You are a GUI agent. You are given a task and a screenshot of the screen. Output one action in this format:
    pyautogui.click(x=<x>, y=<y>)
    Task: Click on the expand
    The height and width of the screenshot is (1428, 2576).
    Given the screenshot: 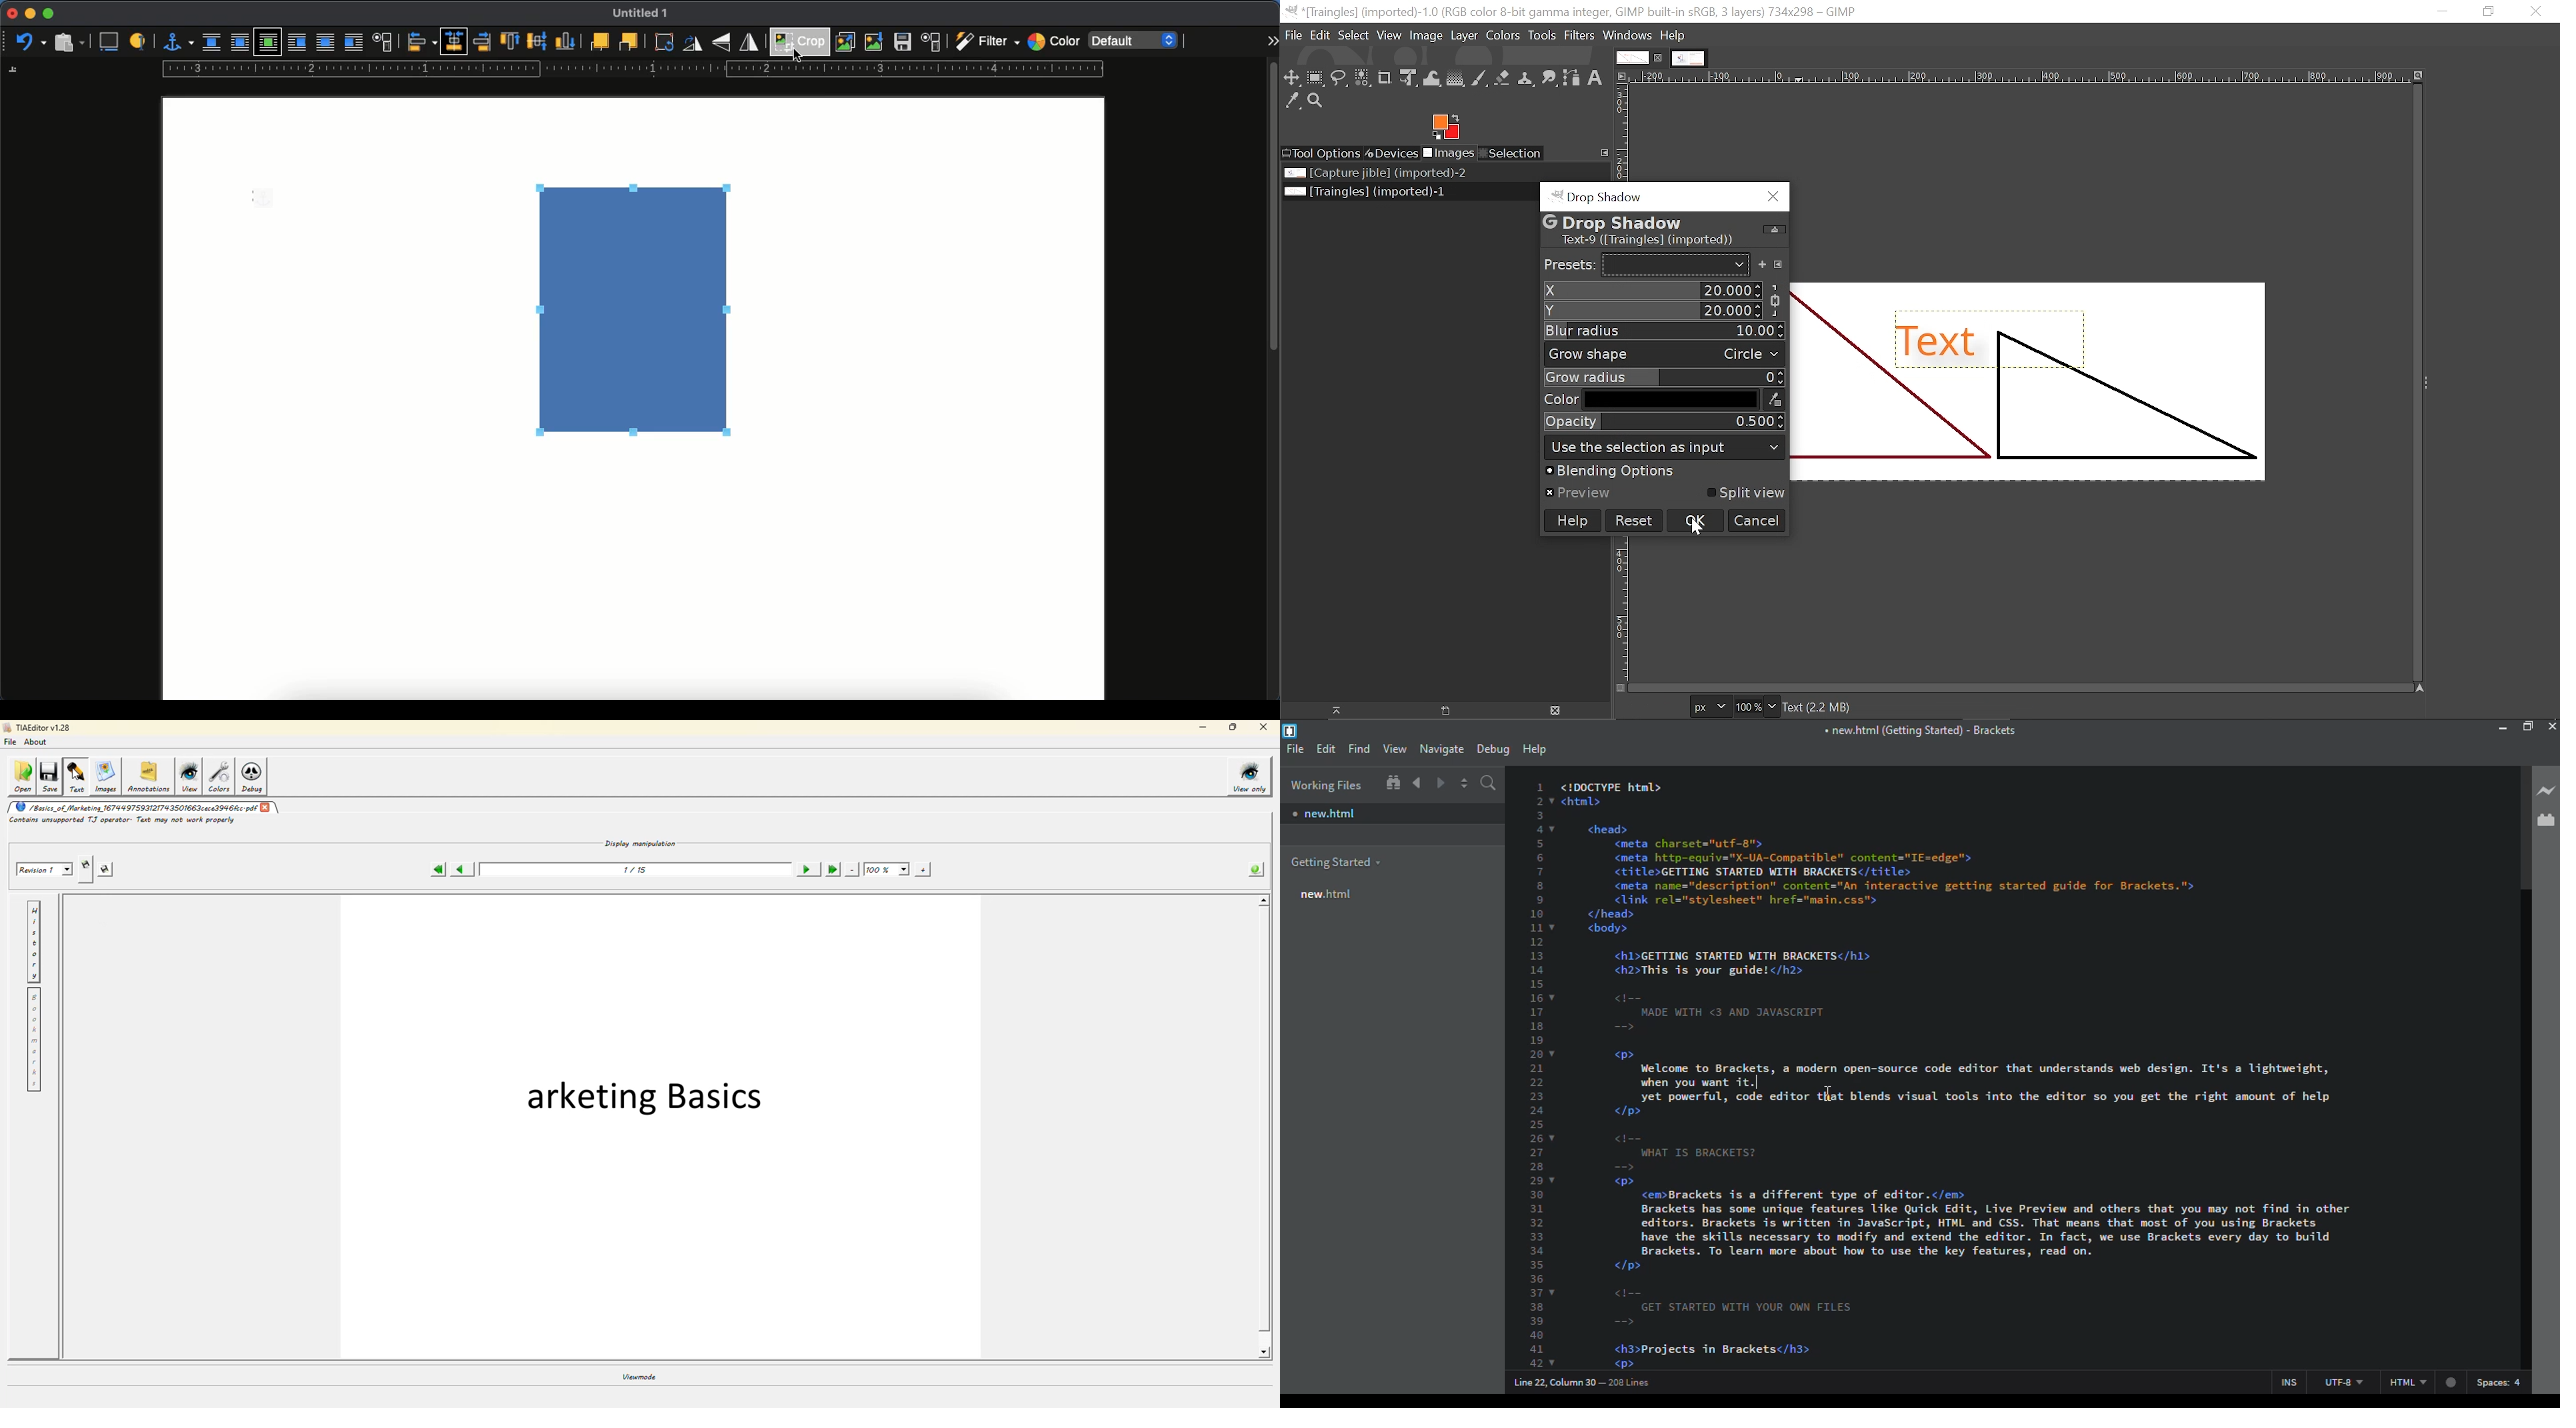 What is the action you would take?
    pyautogui.click(x=2425, y=380)
    